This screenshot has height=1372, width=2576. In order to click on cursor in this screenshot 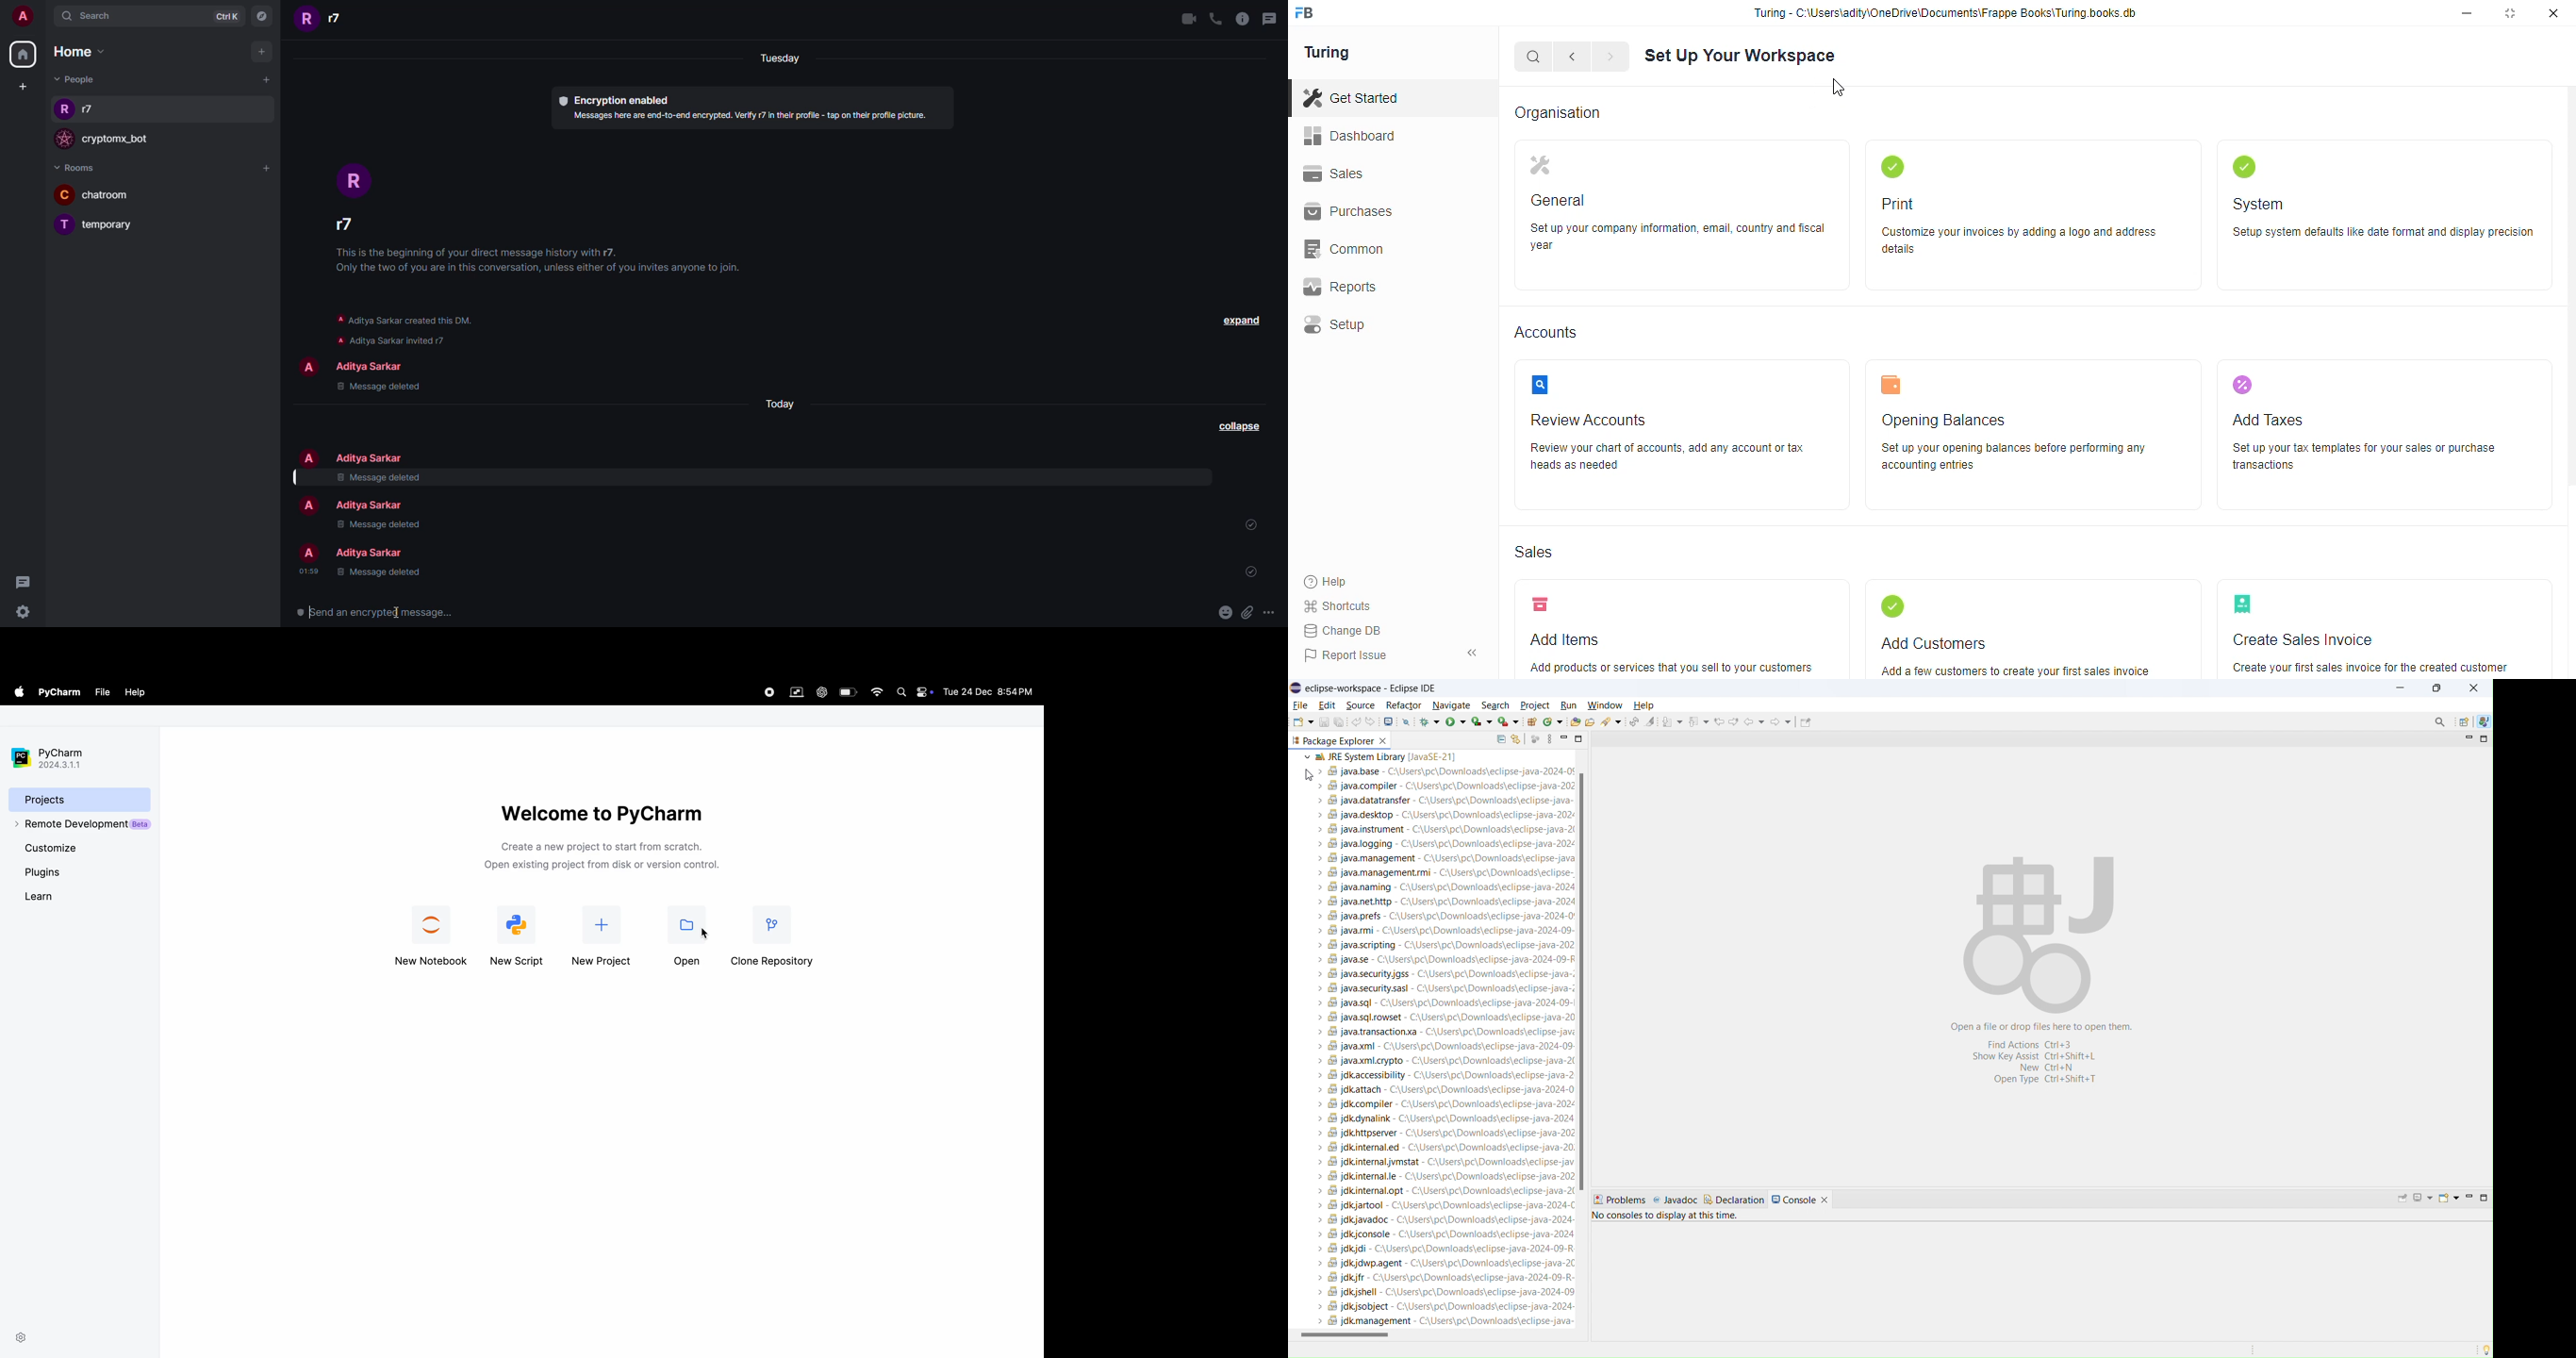, I will do `click(1842, 89)`.